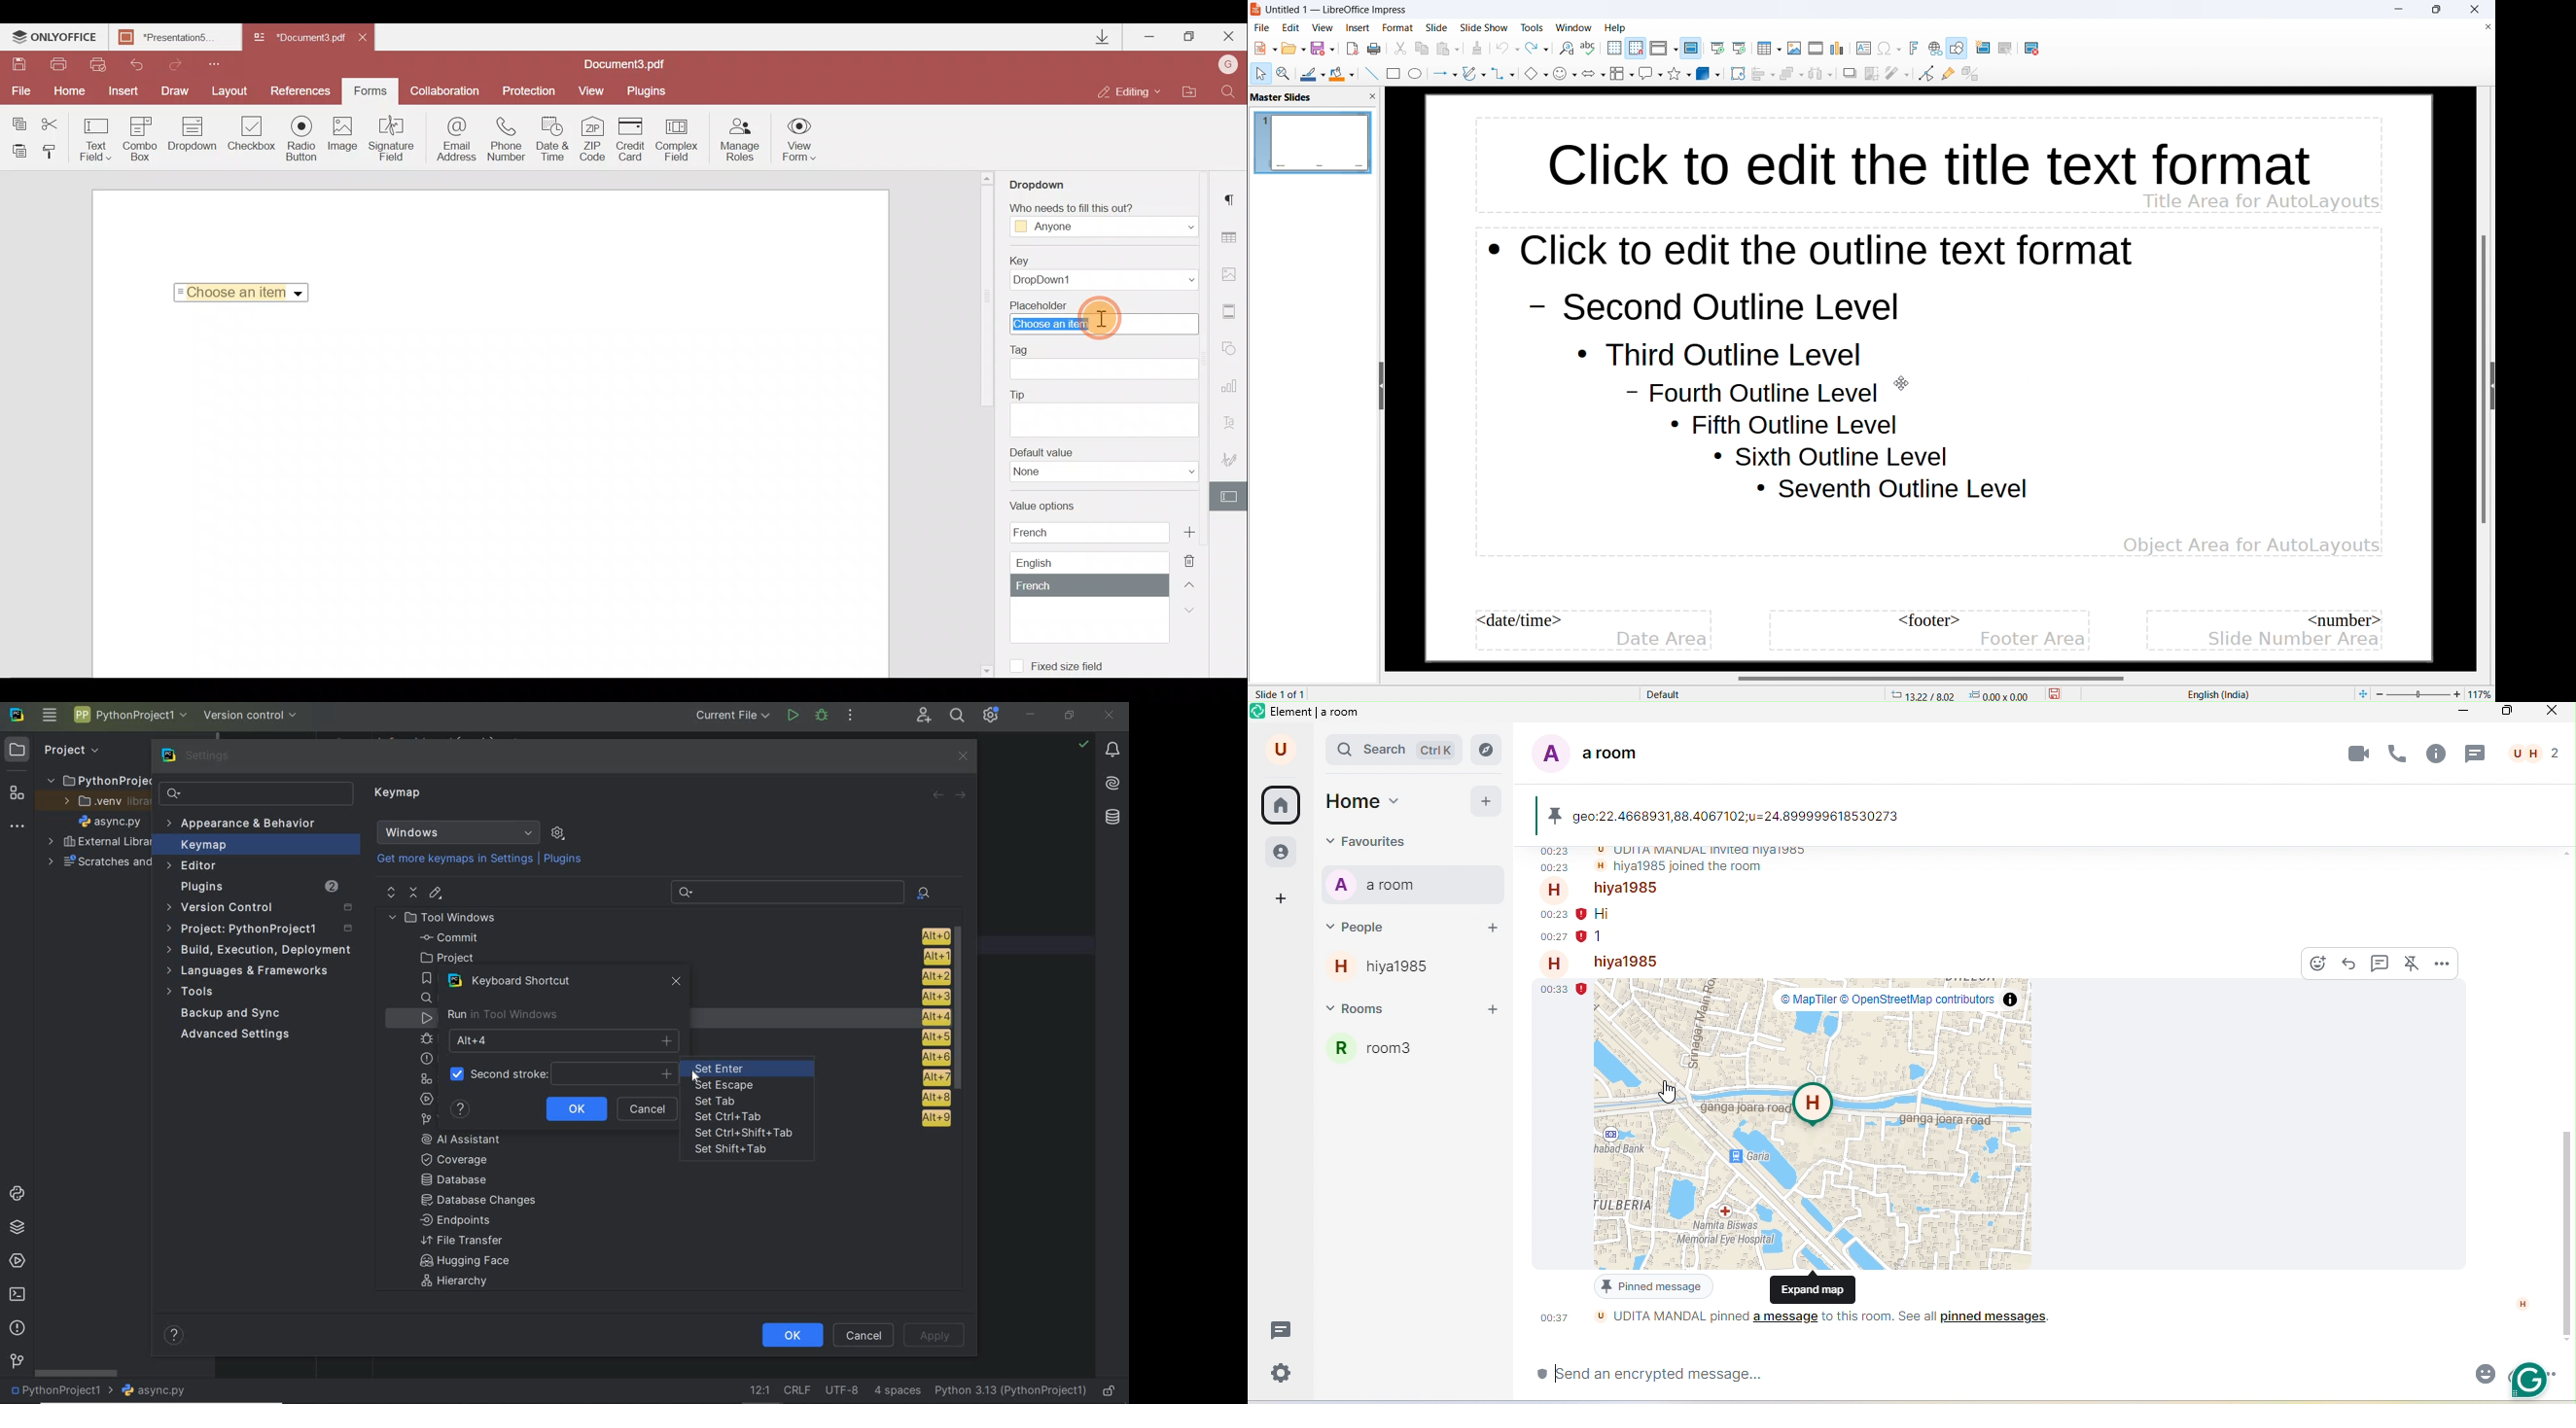 This screenshot has height=1428, width=2576. Describe the element at coordinates (1636, 48) in the screenshot. I see `snap to grid` at that location.